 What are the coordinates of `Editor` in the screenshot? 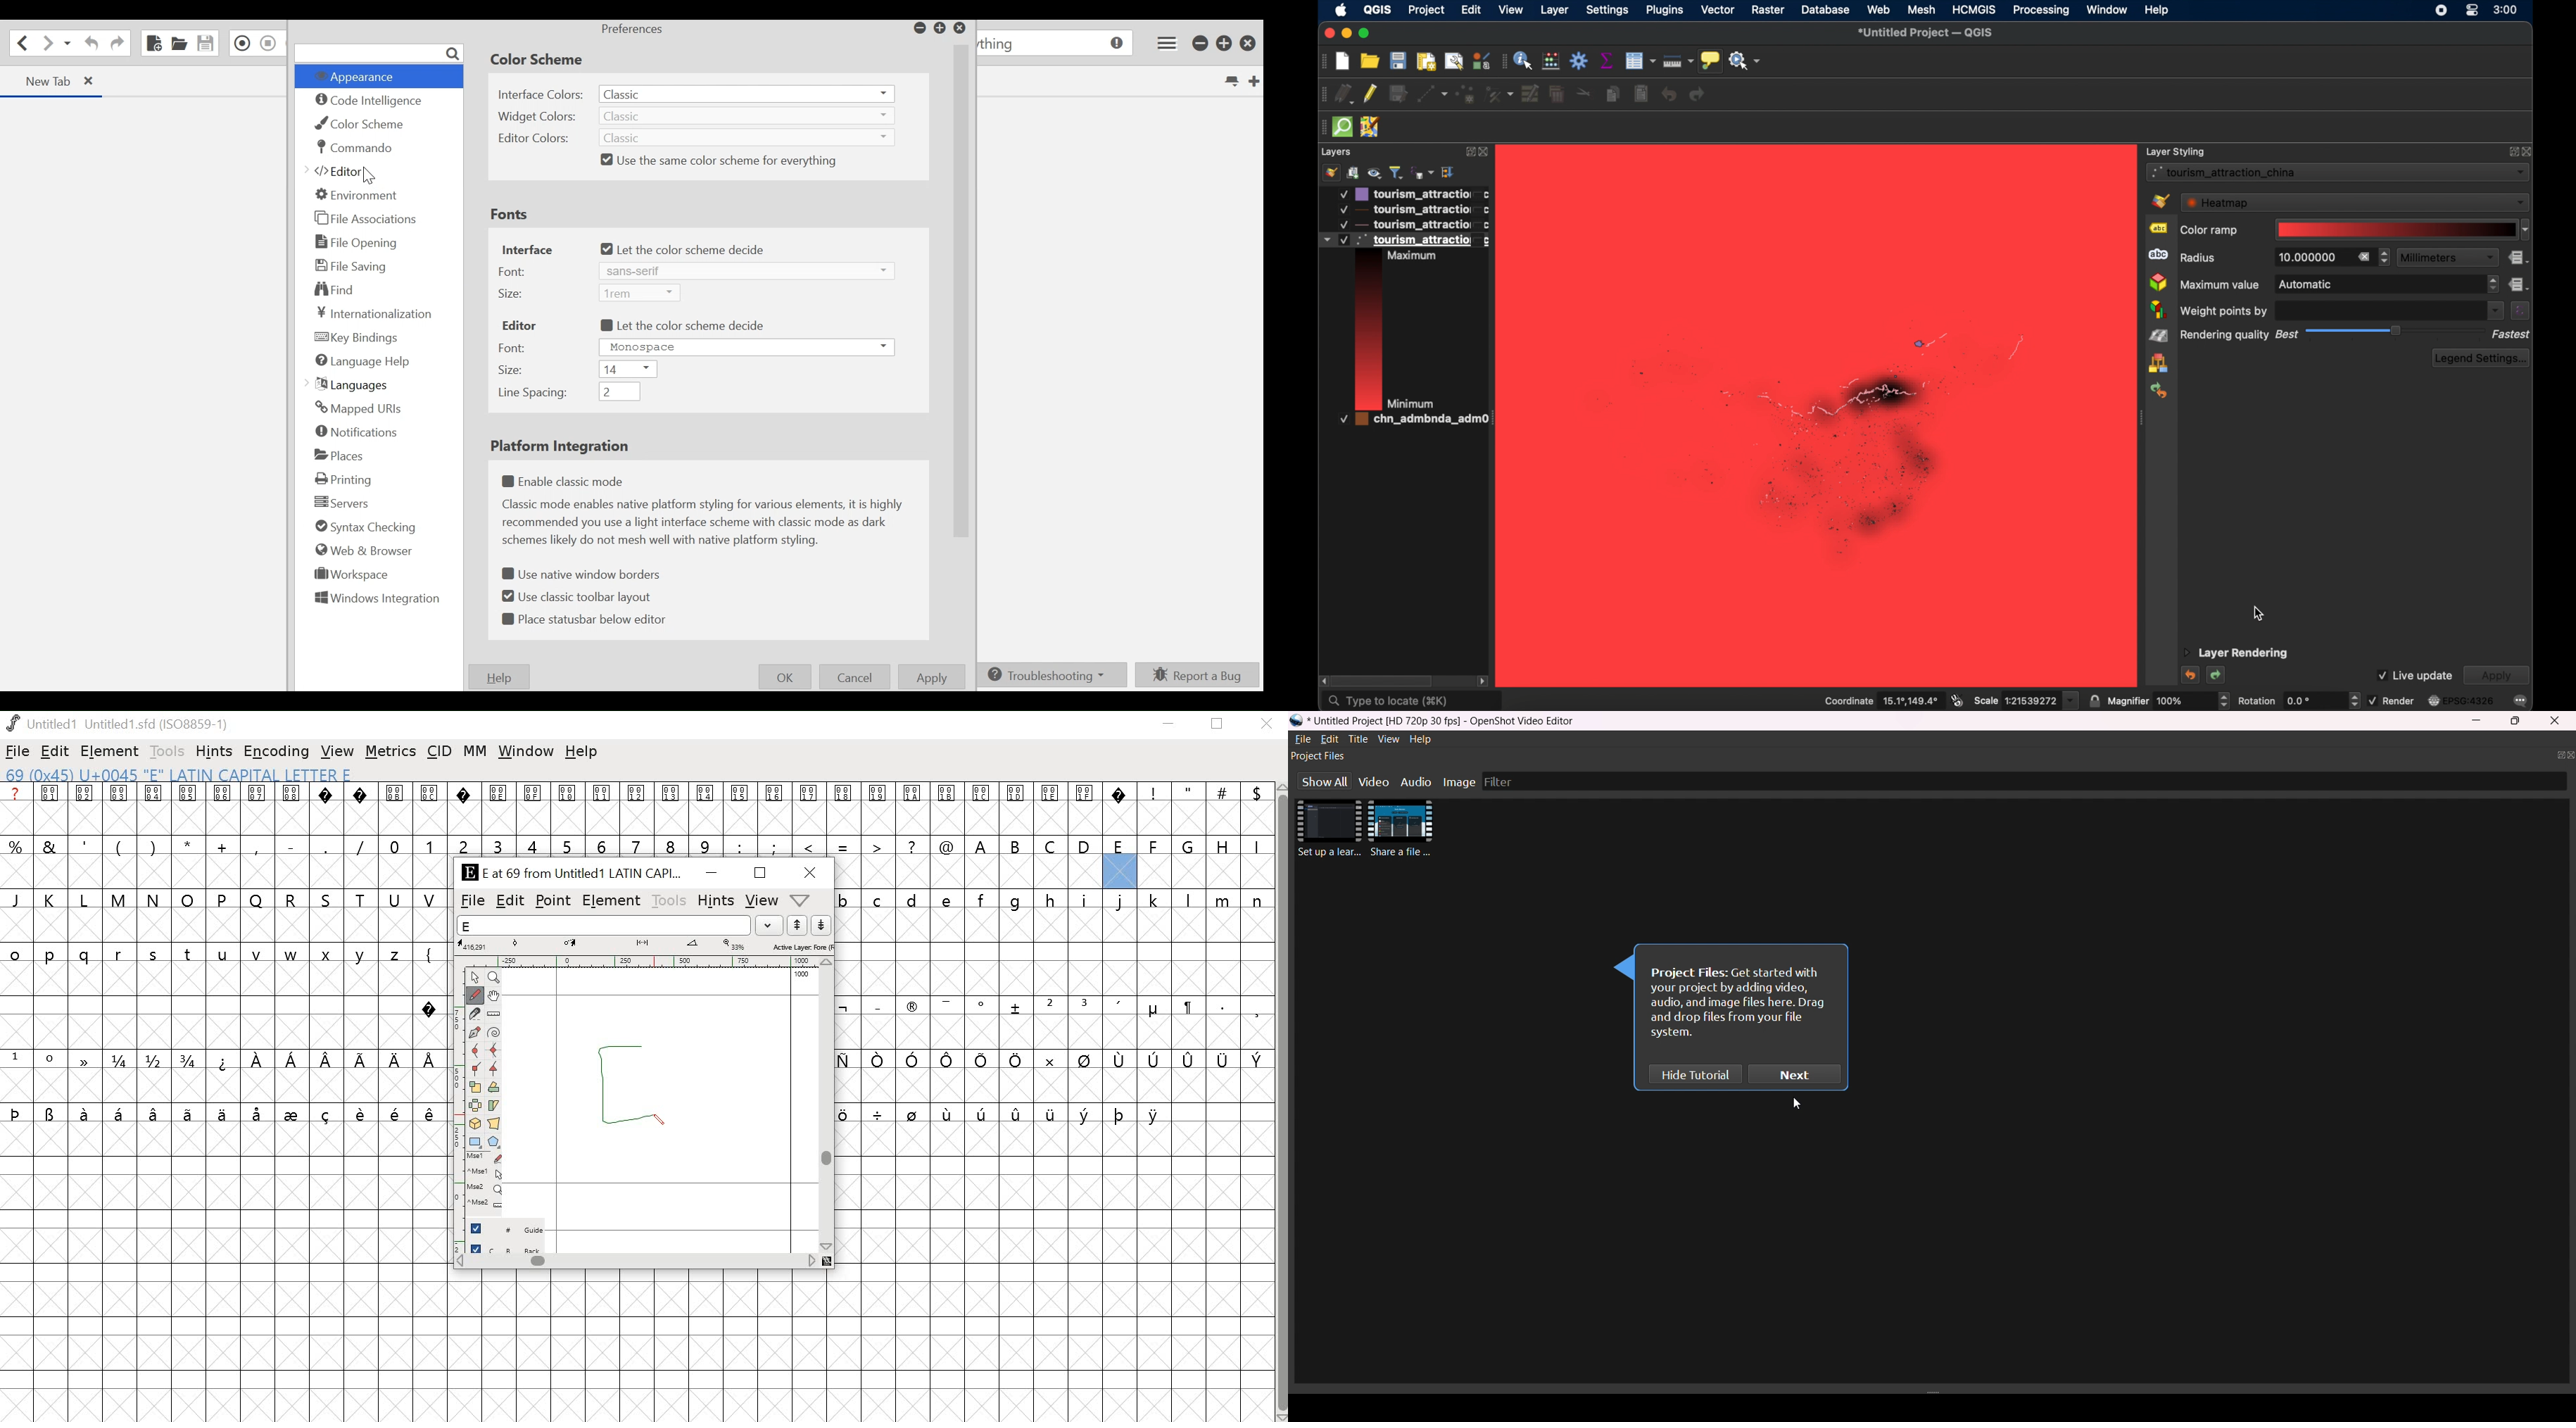 It's located at (336, 171).